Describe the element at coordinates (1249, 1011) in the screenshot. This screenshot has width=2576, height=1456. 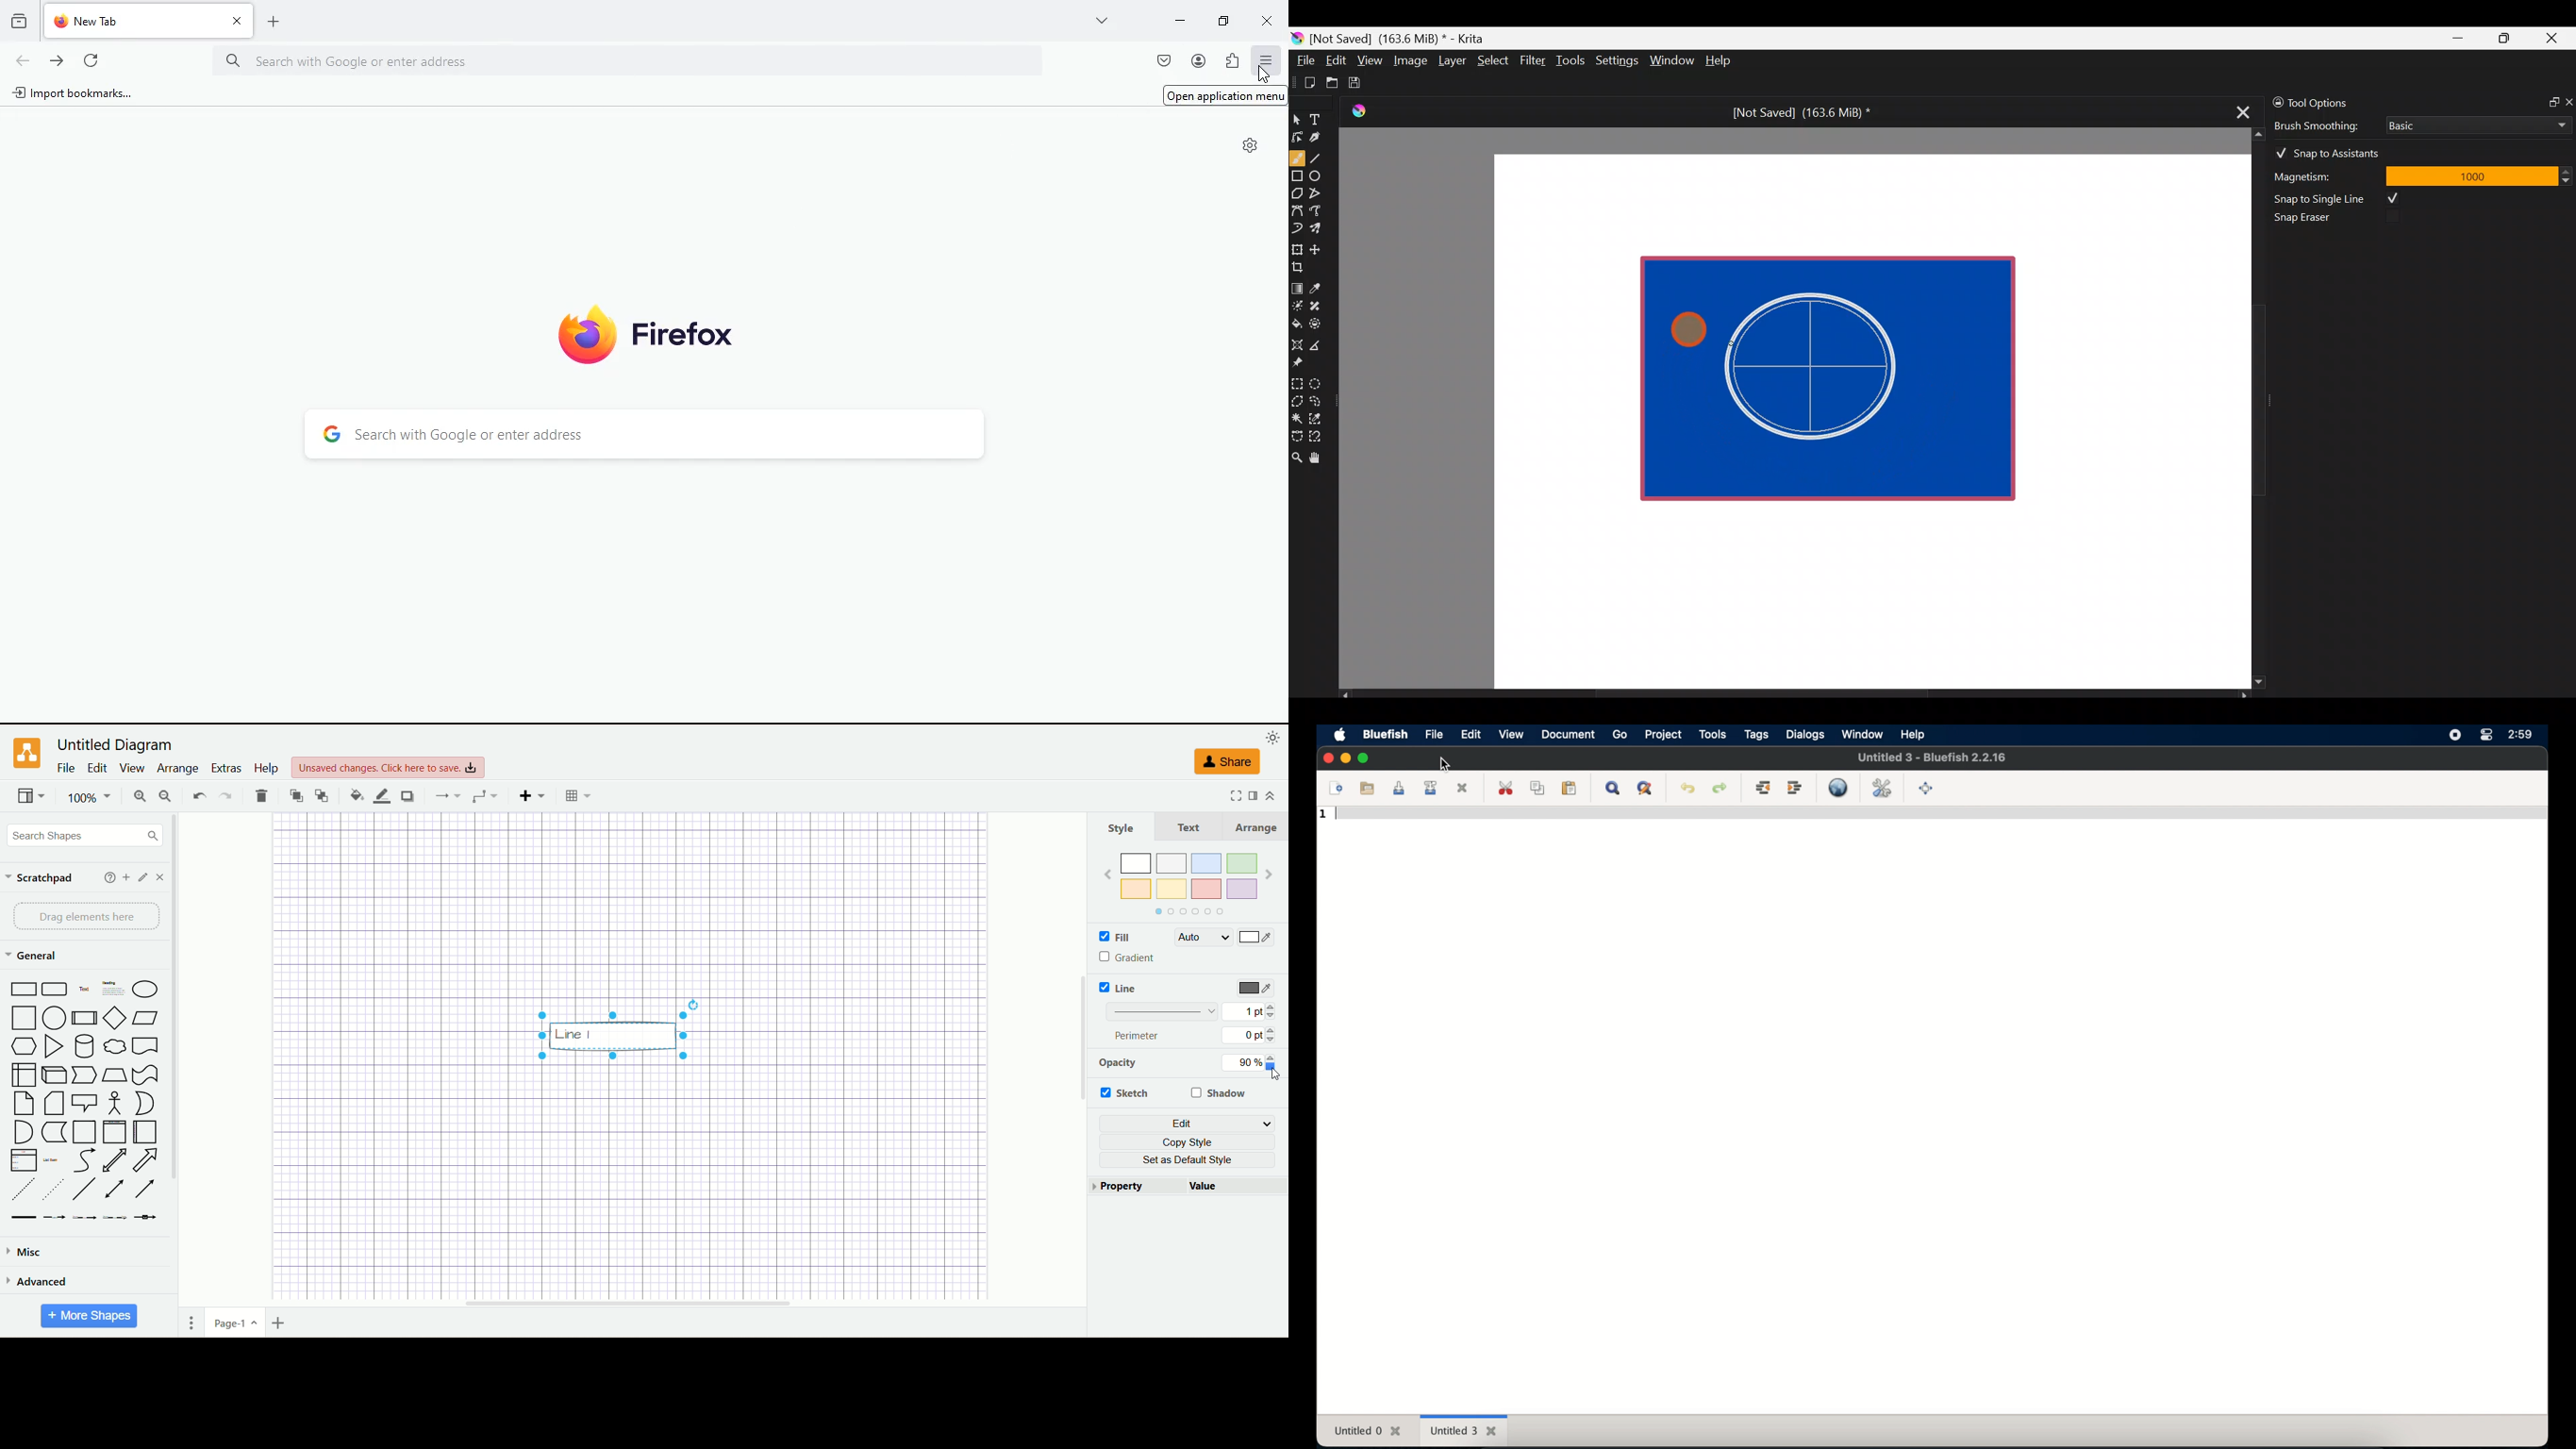
I see `1 pt` at that location.